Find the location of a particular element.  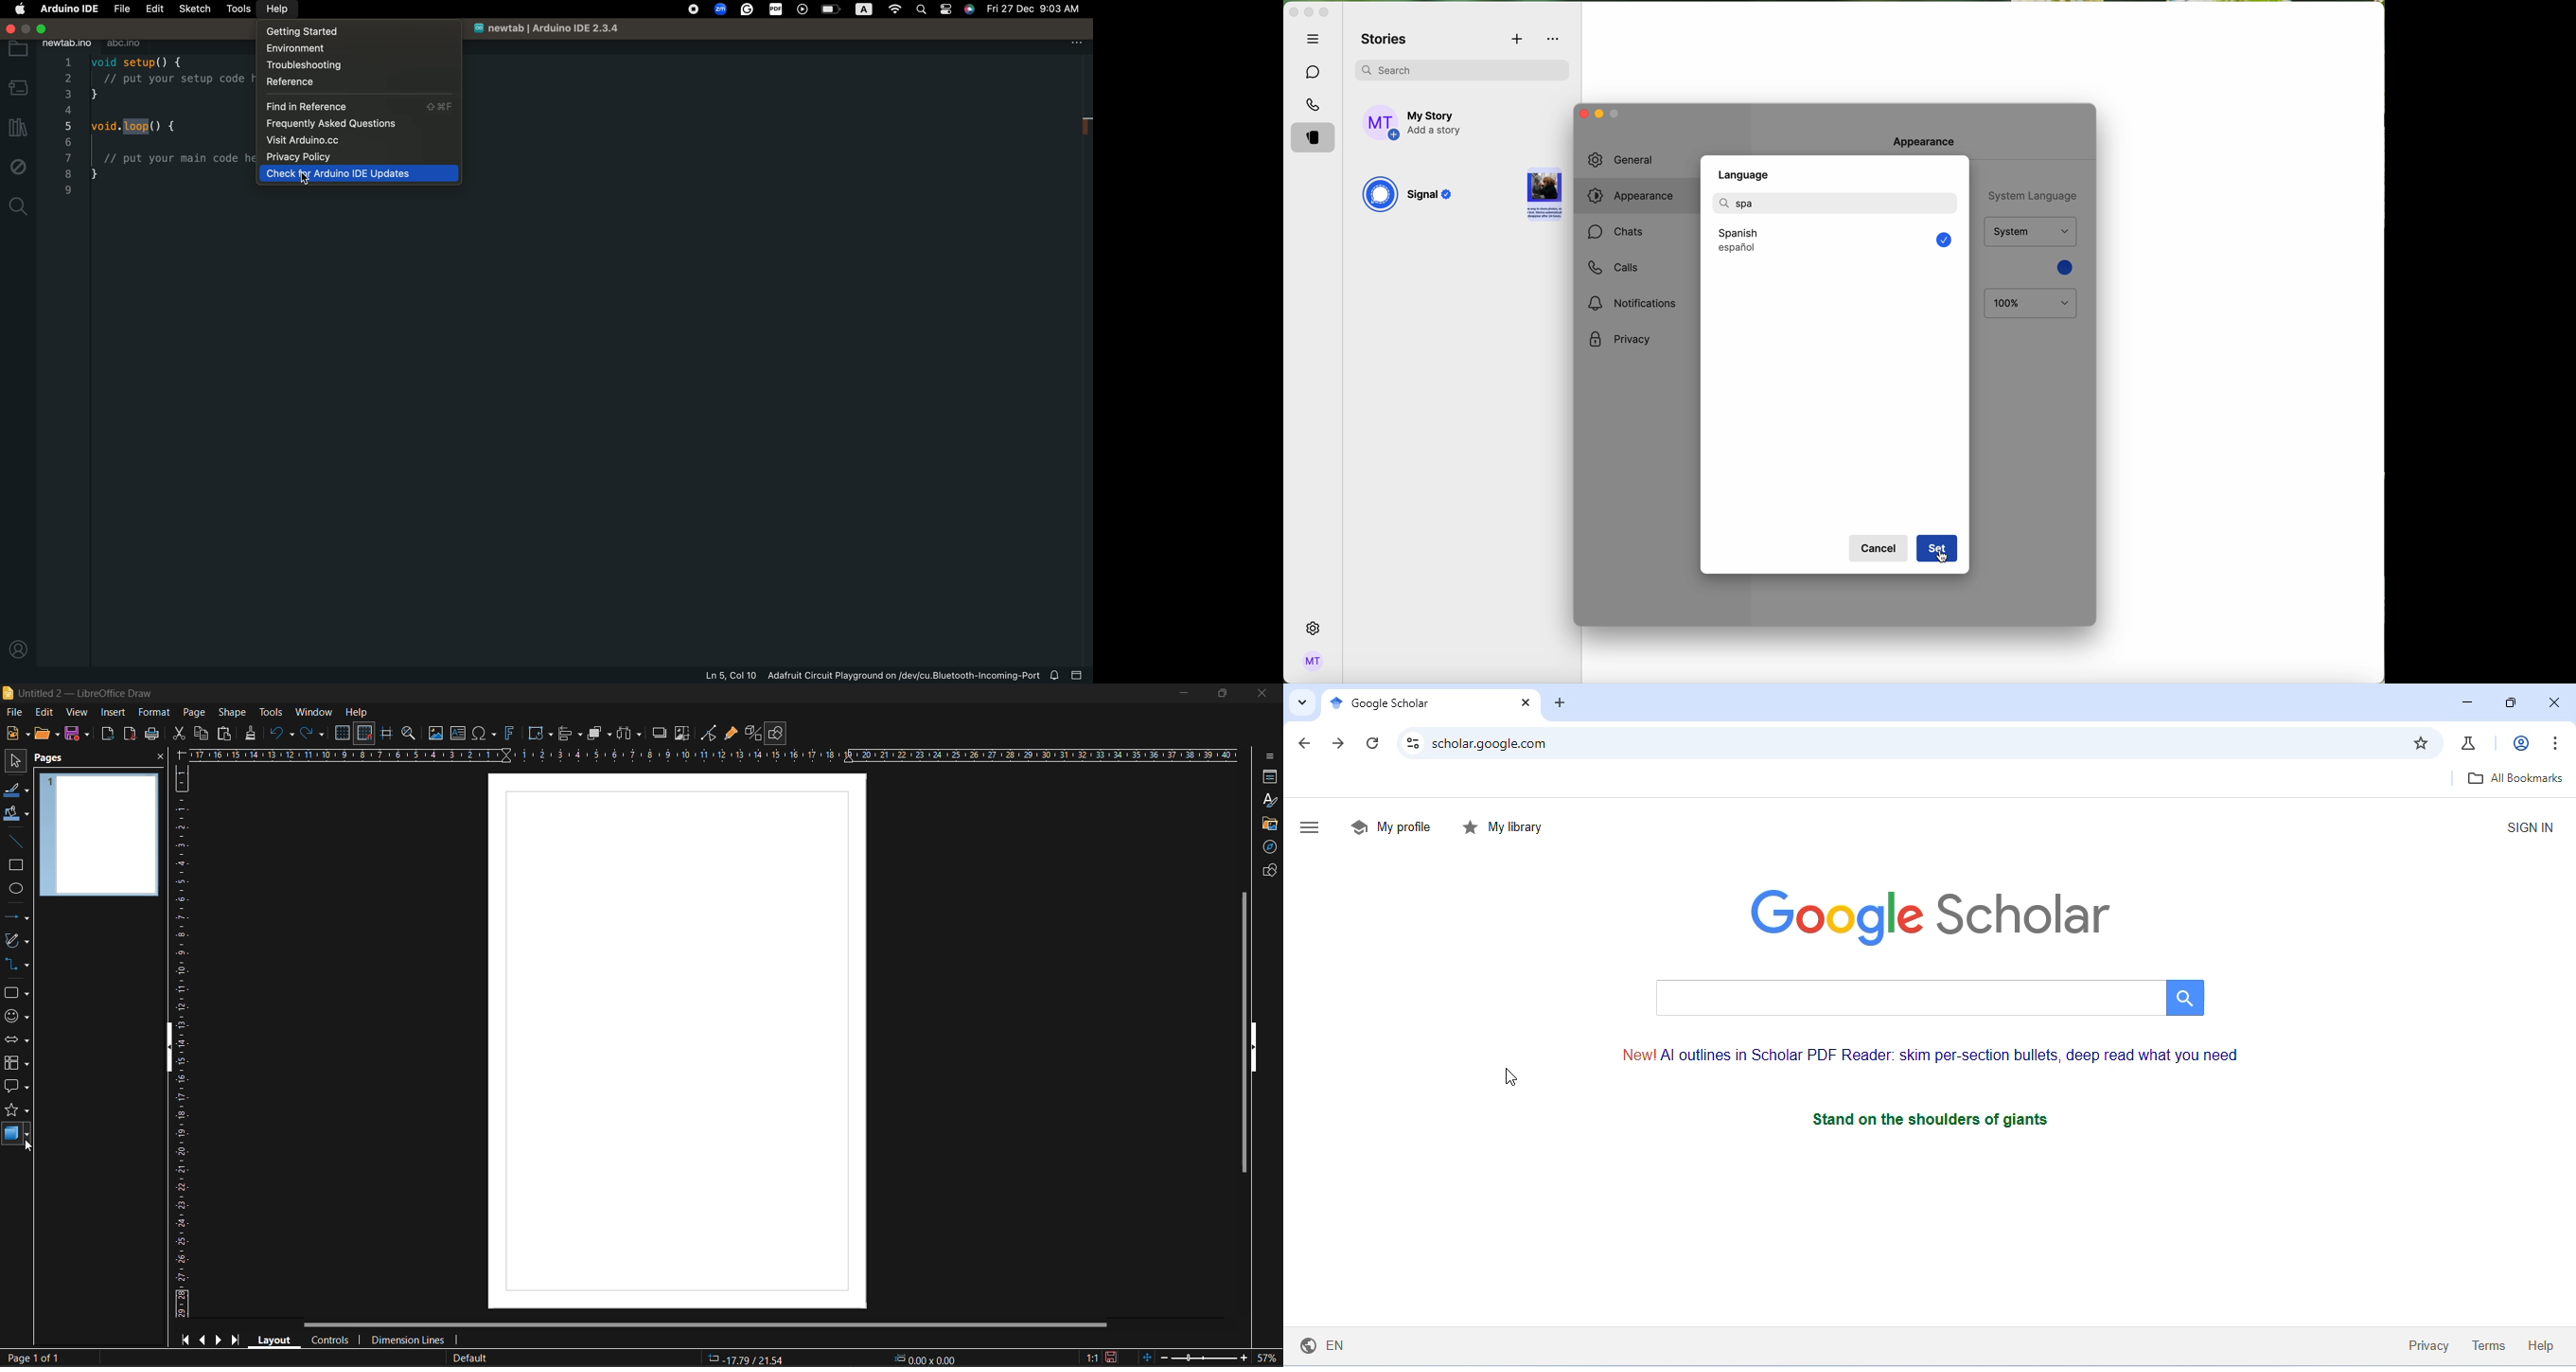

fontwork is located at coordinates (512, 732).